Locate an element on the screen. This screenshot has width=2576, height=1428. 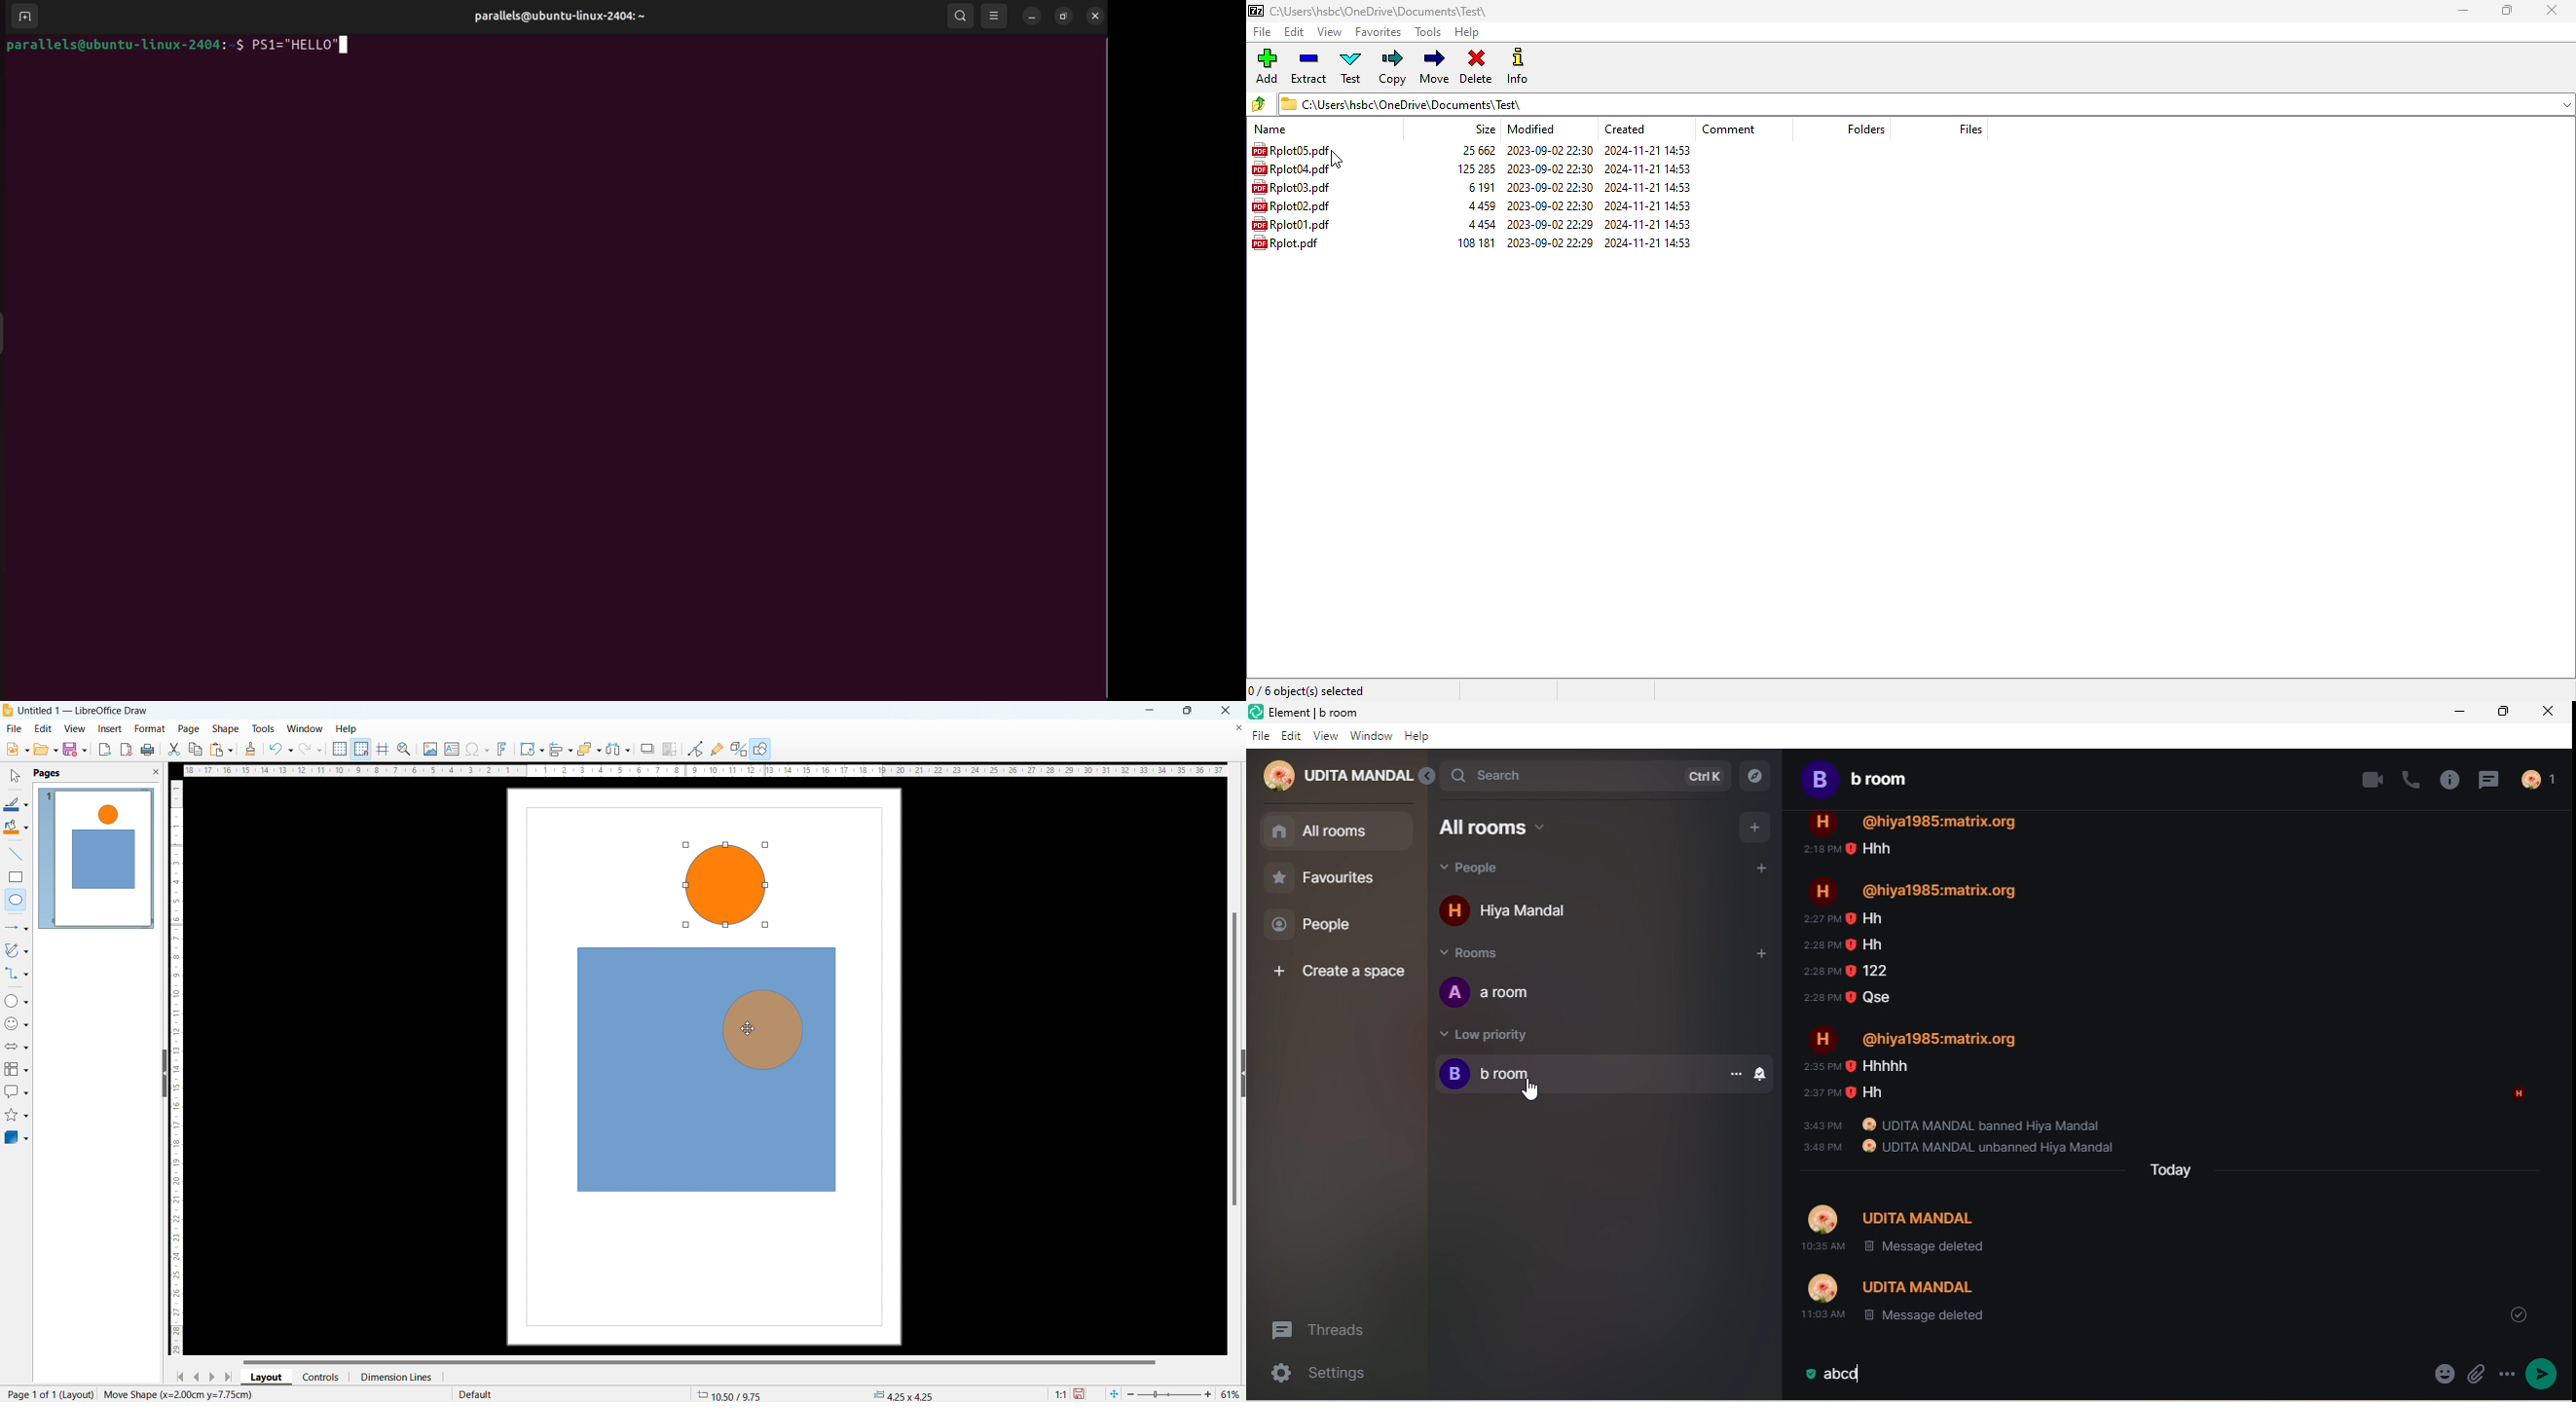
zoom i=out is located at coordinates (1133, 1393).